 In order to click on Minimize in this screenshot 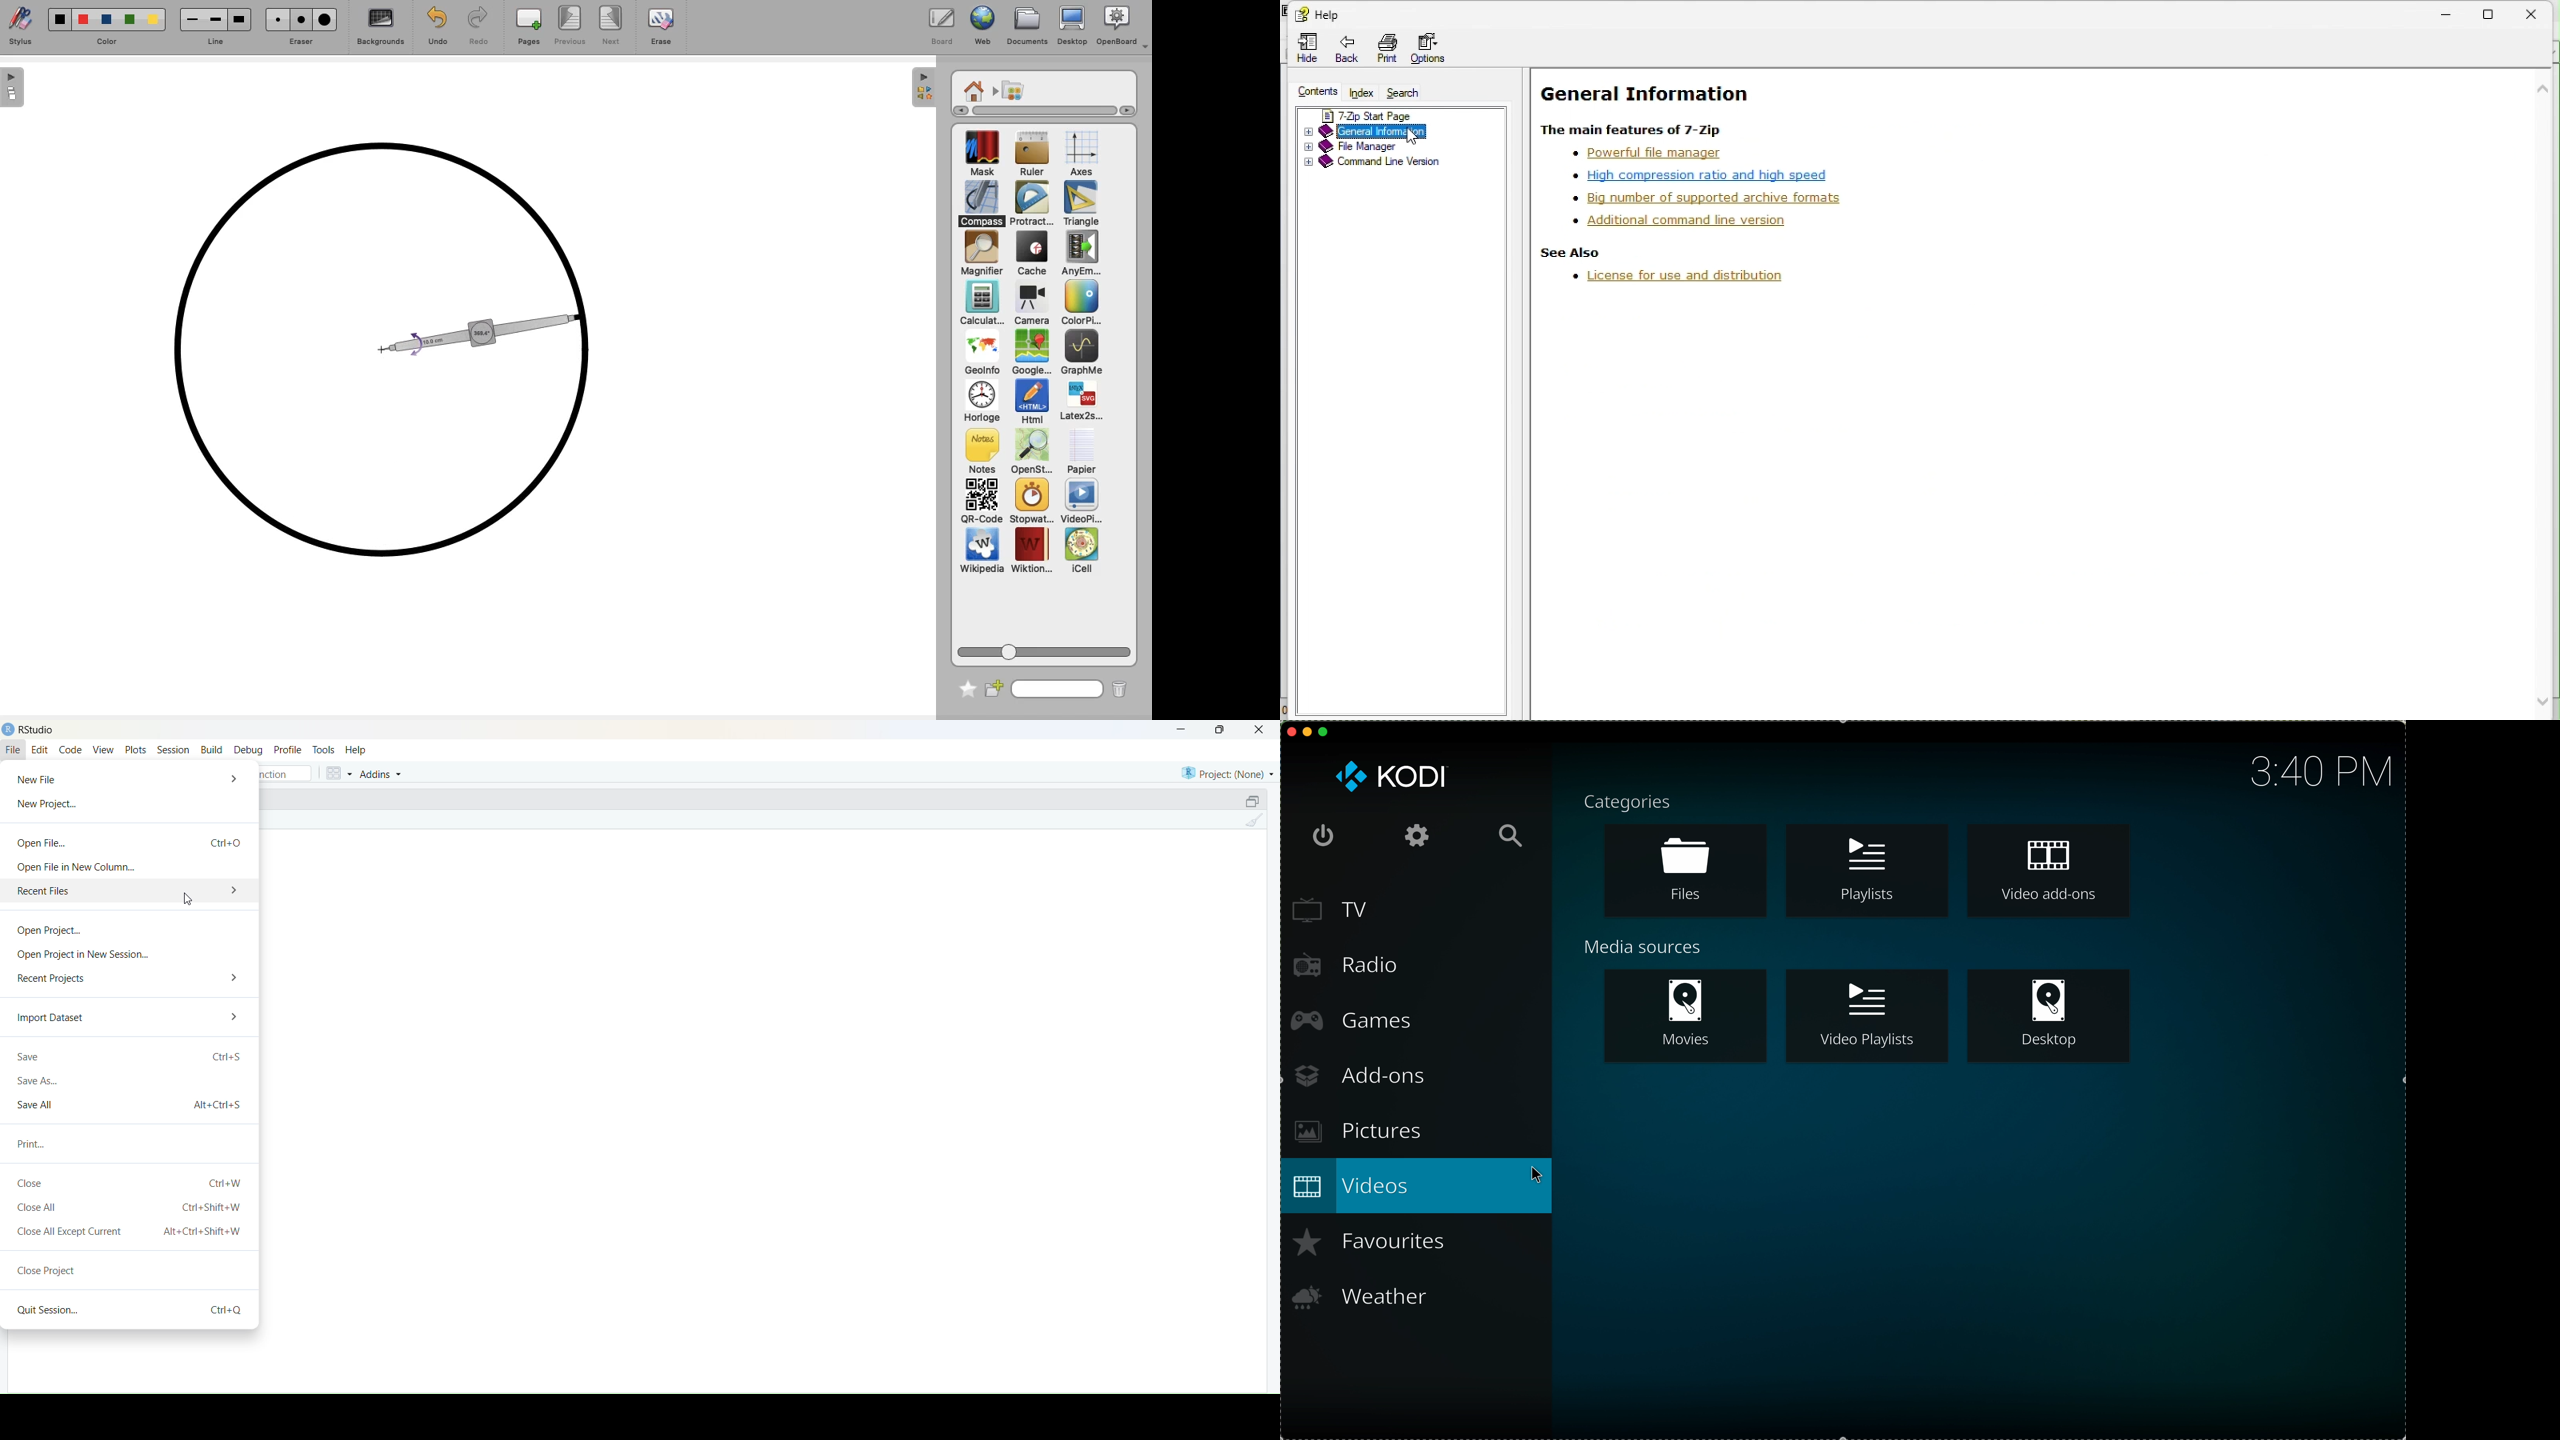, I will do `click(1178, 729)`.